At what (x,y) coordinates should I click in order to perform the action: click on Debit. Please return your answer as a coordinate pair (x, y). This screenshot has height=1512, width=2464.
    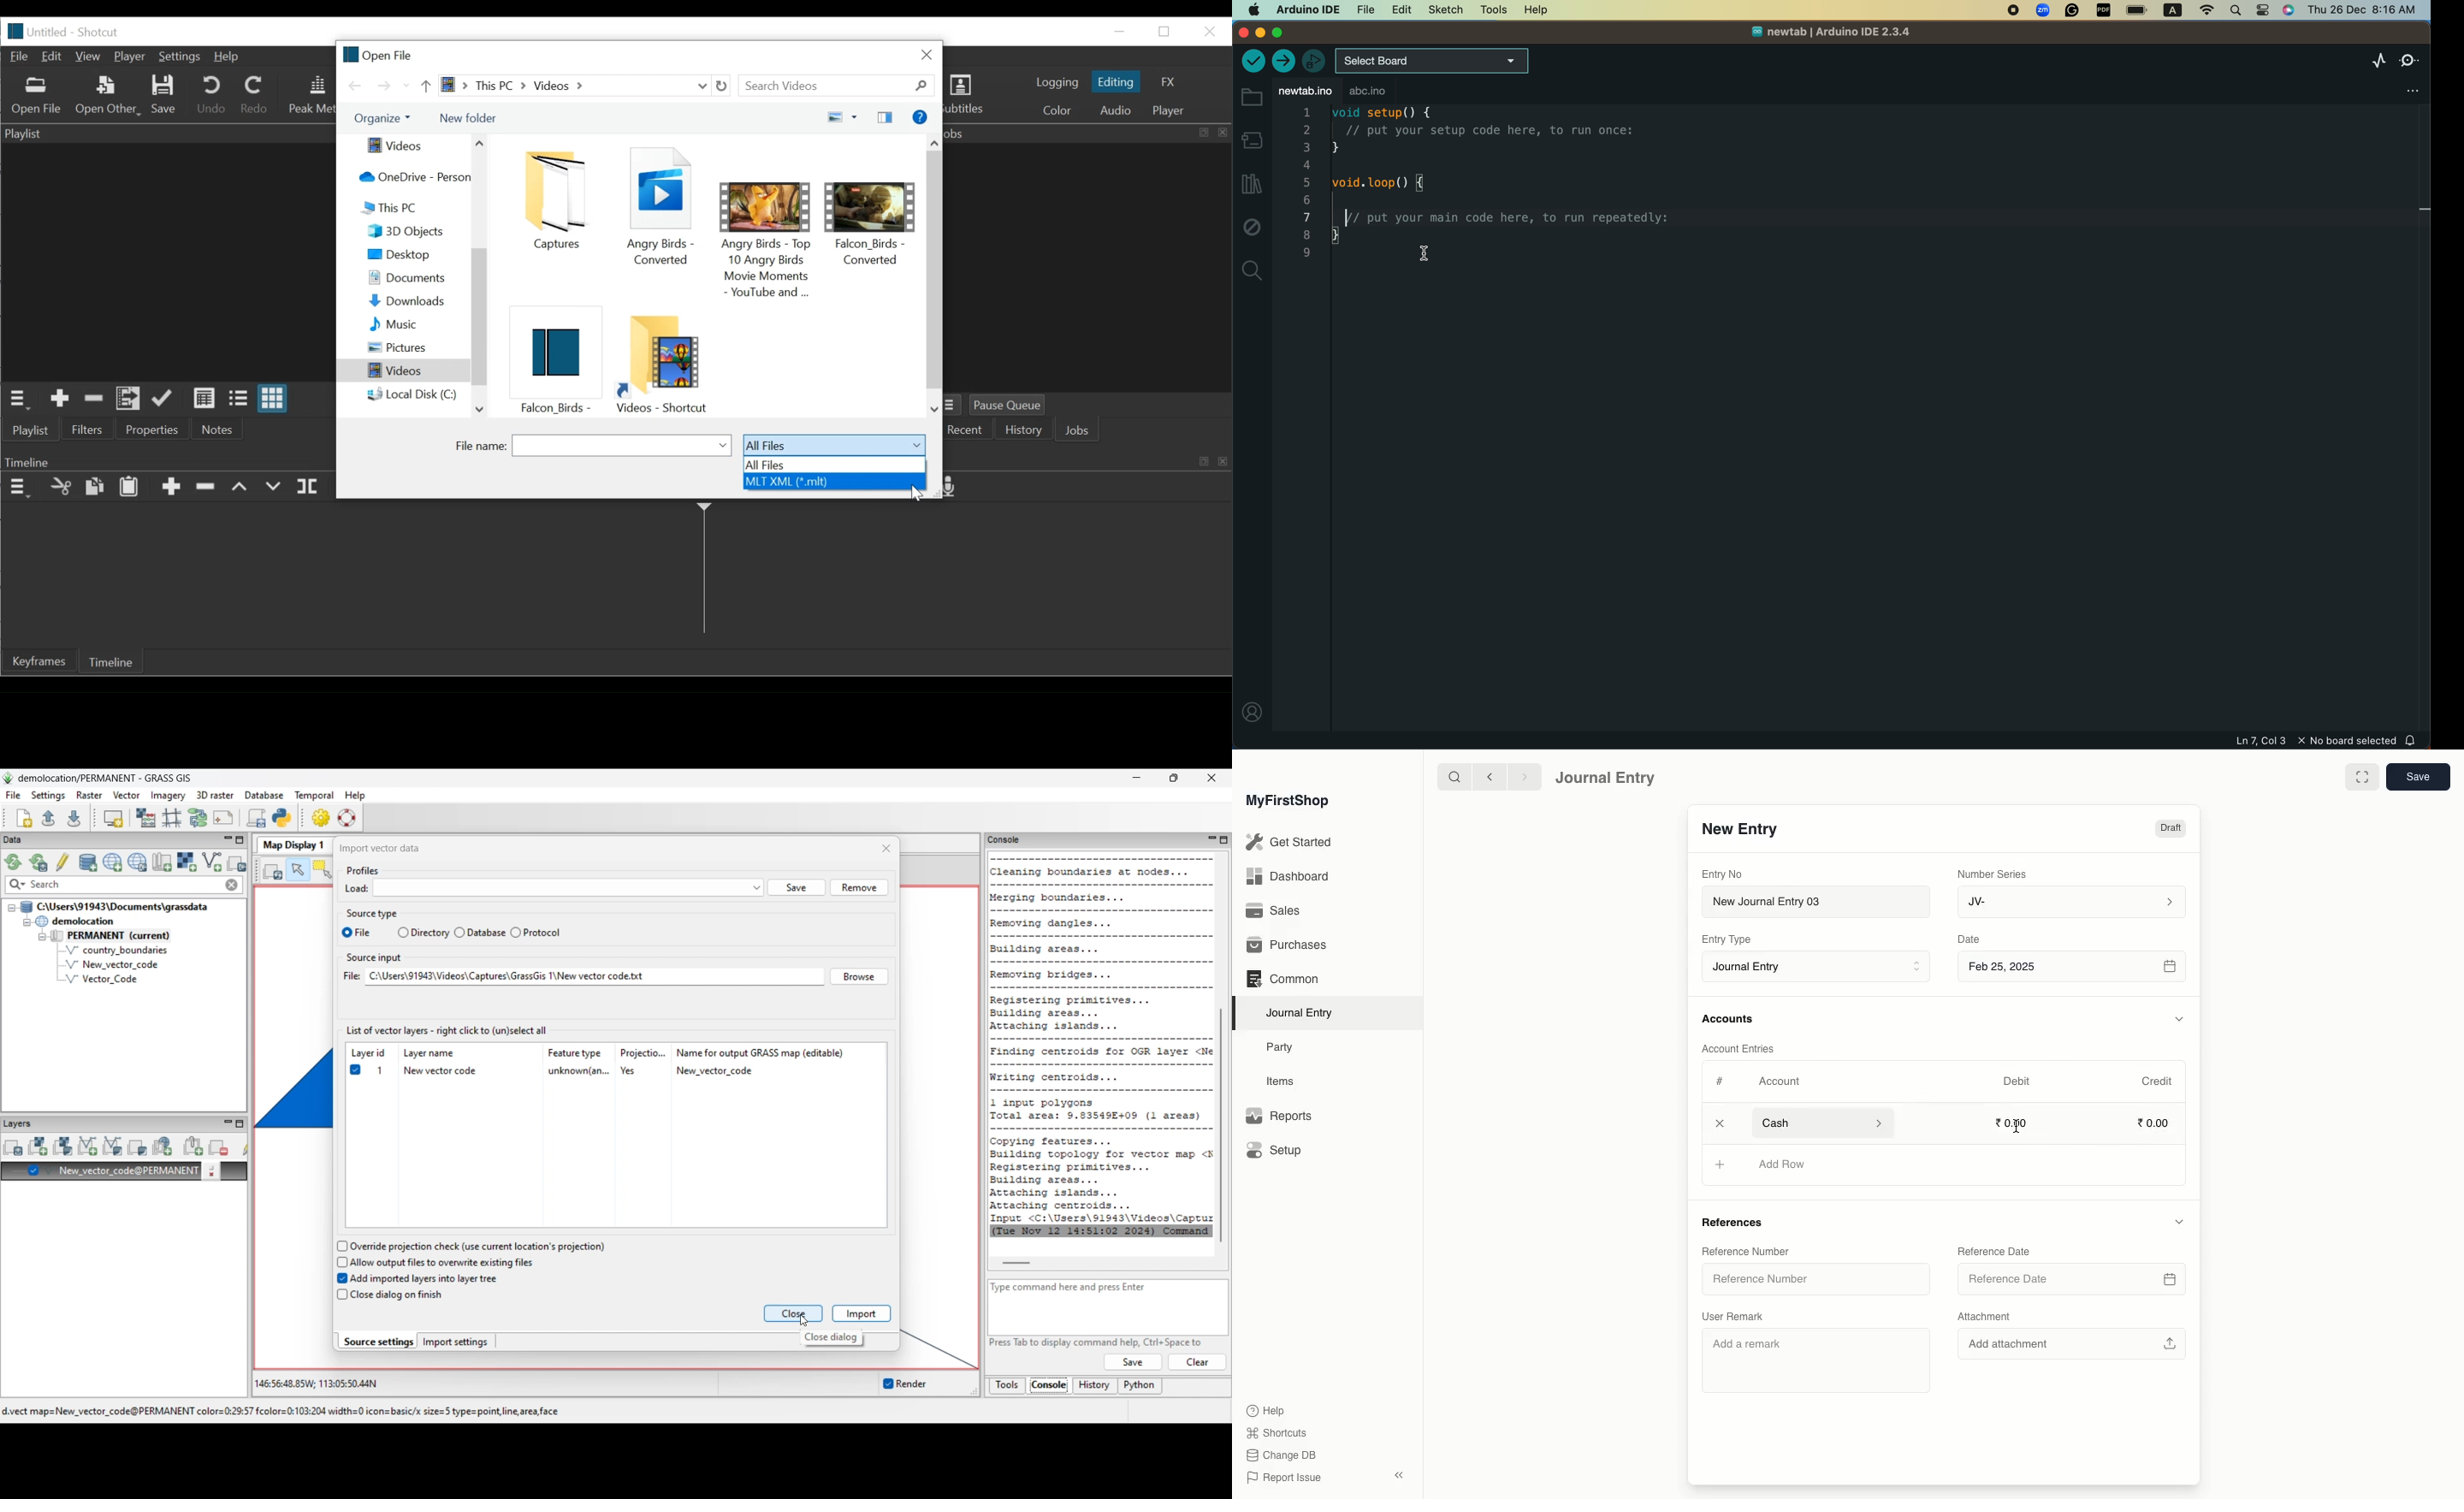
    Looking at the image, I should click on (2017, 1081).